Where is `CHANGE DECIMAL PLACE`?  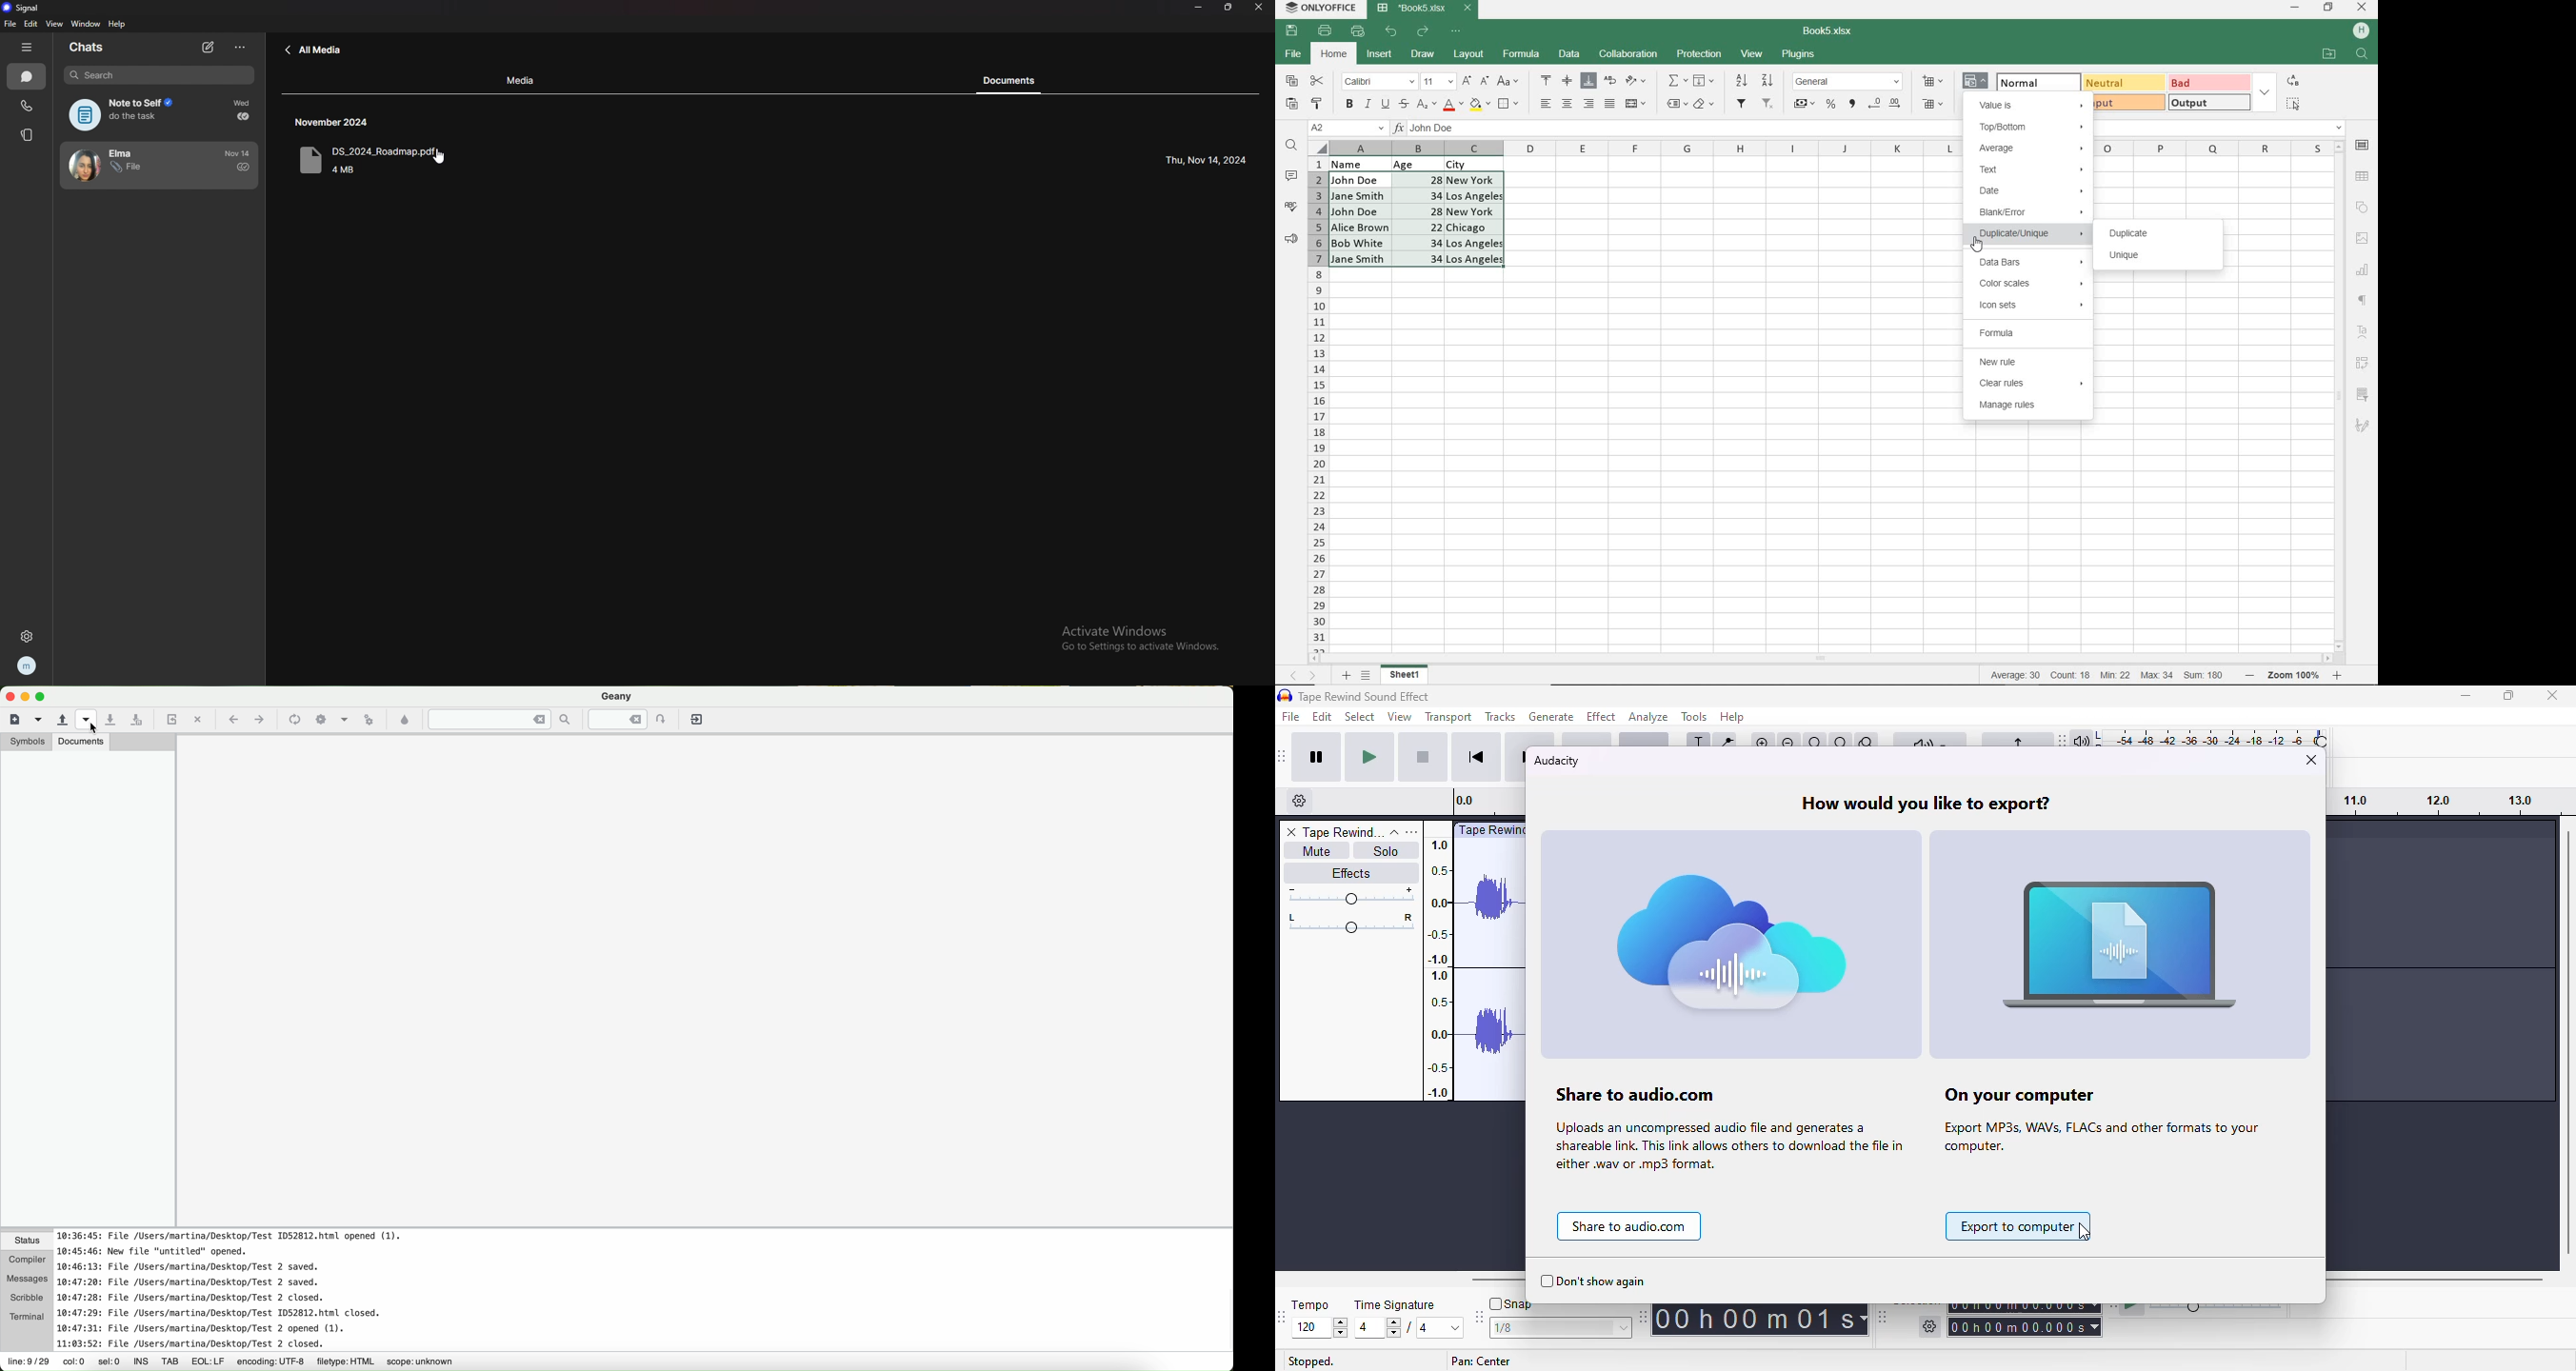 CHANGE DECIMAL PLACE is located at coordinates (1884, 104).